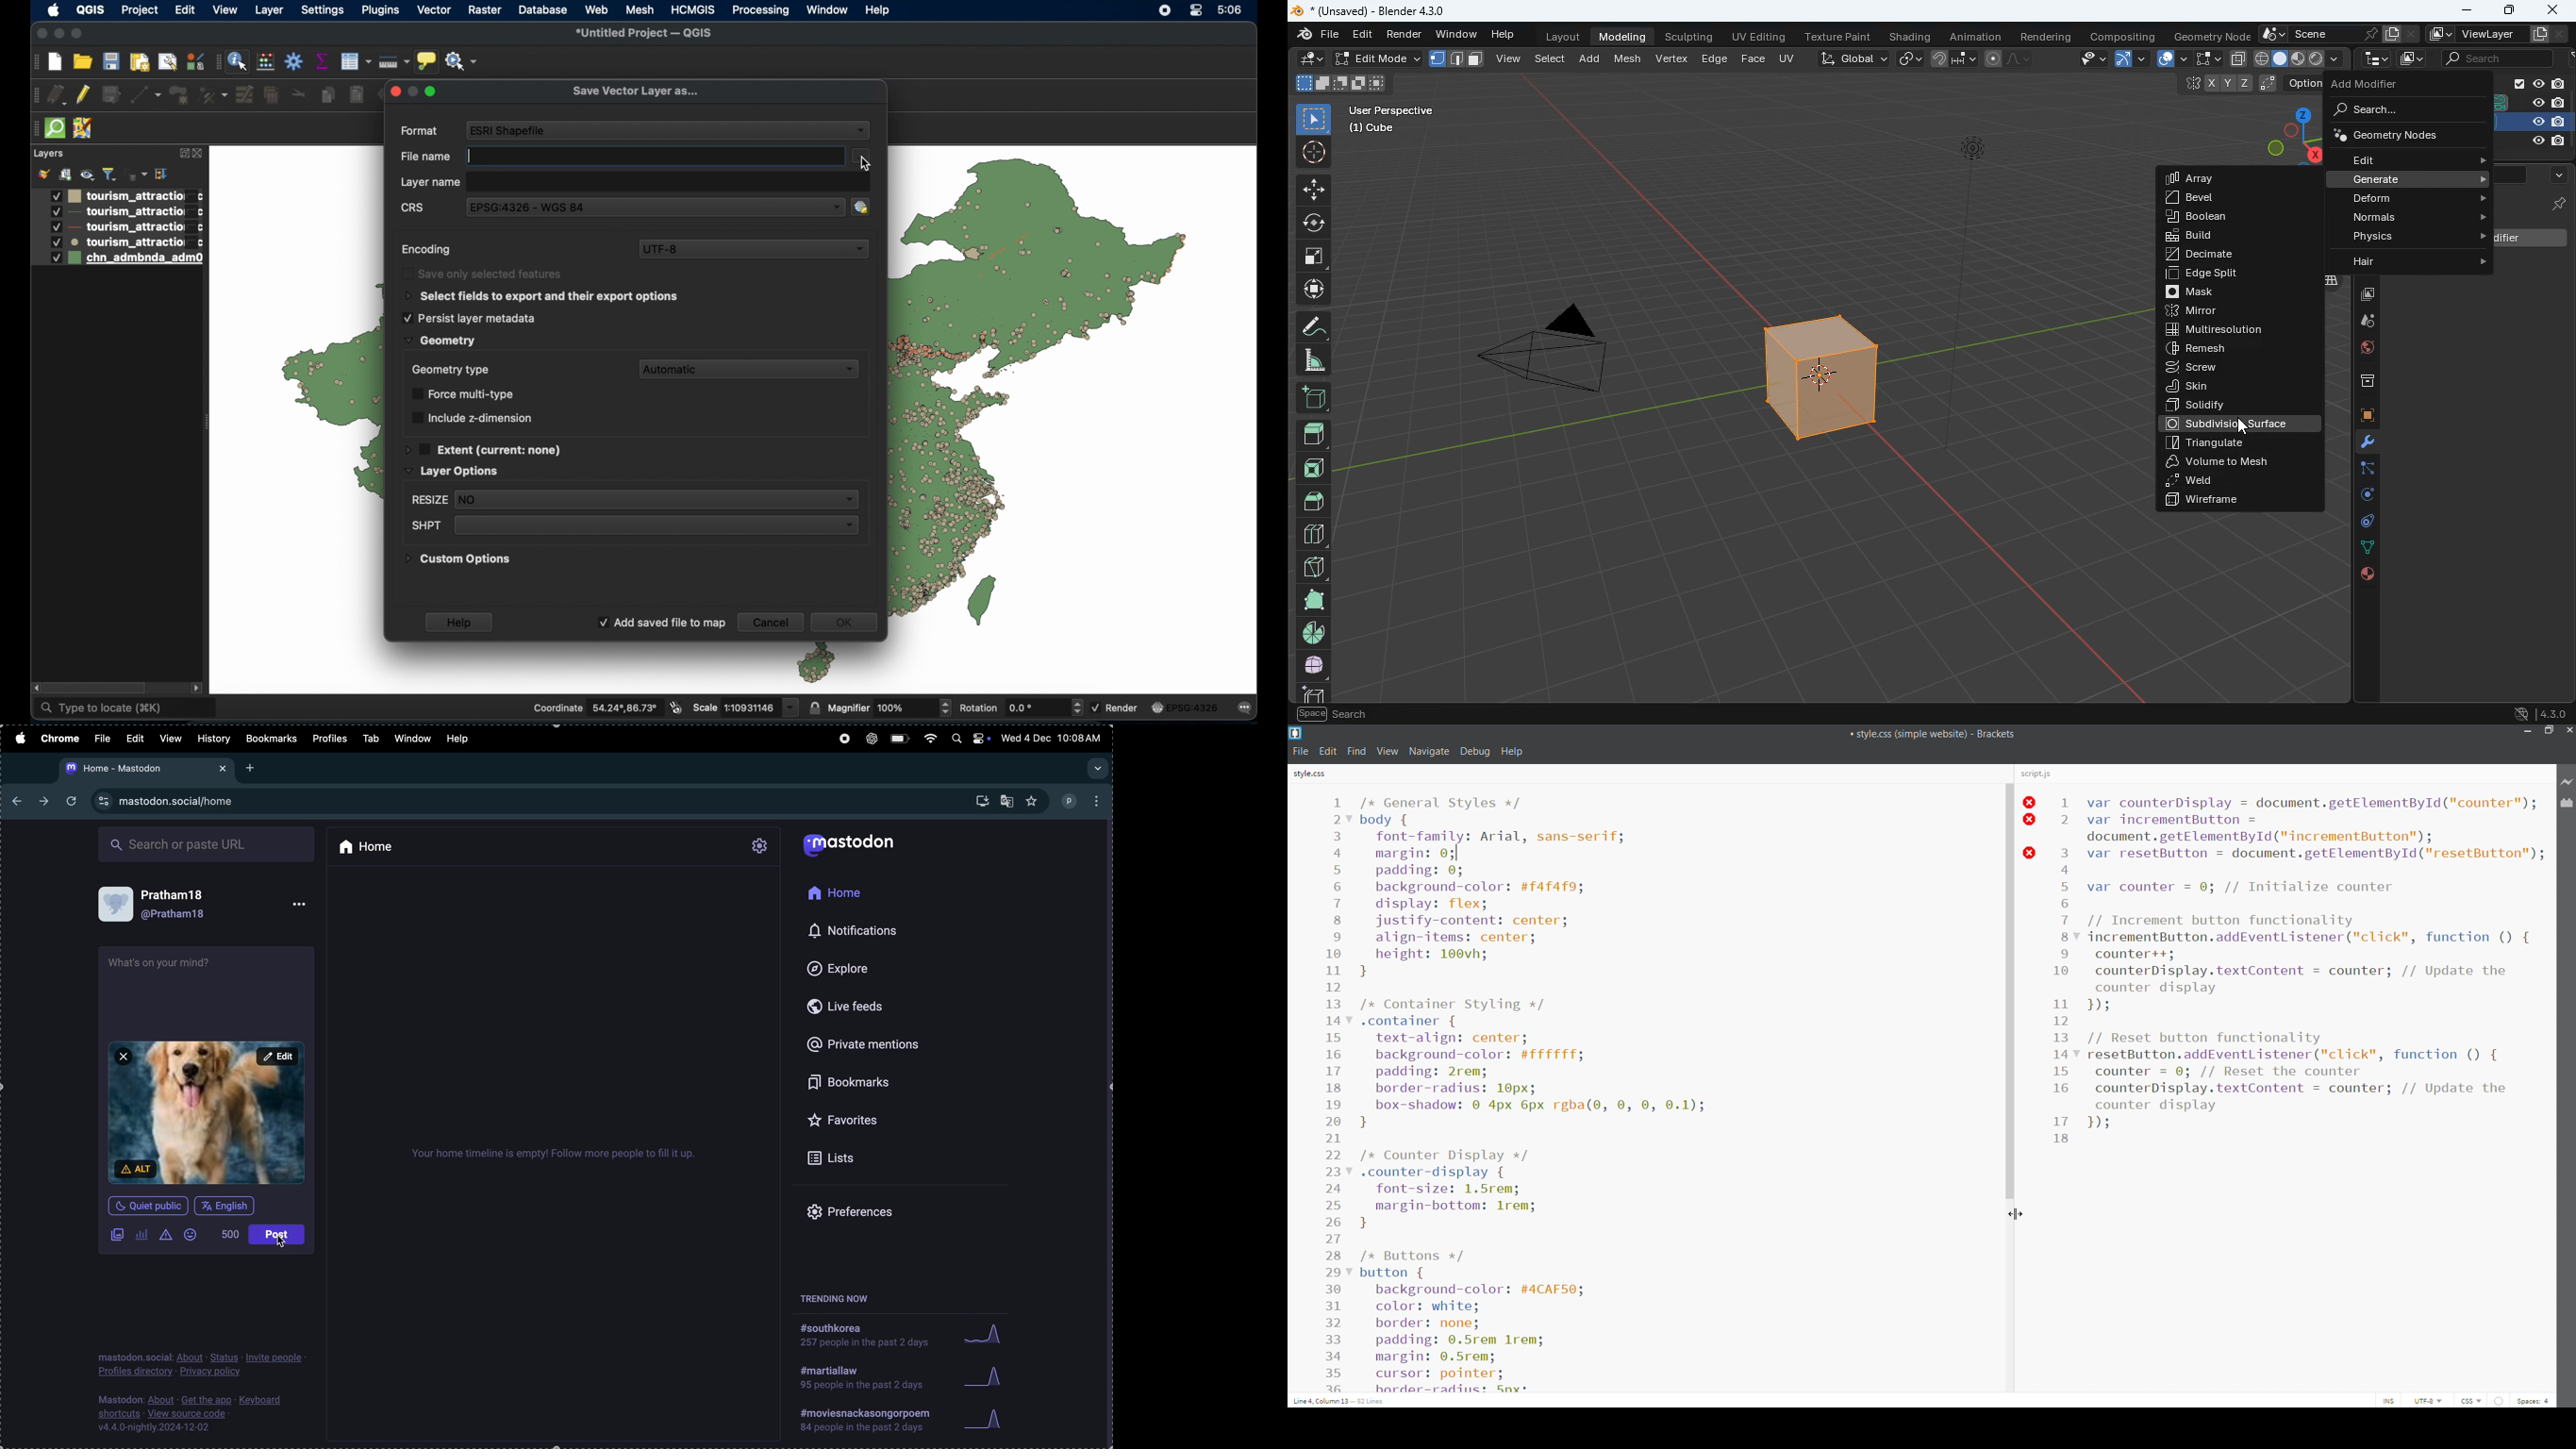 The image size is (2576, 1456). What do you see at coordinates (834, 892) in the screenshot?
I see `HOME` at bounding box center [834, 892].